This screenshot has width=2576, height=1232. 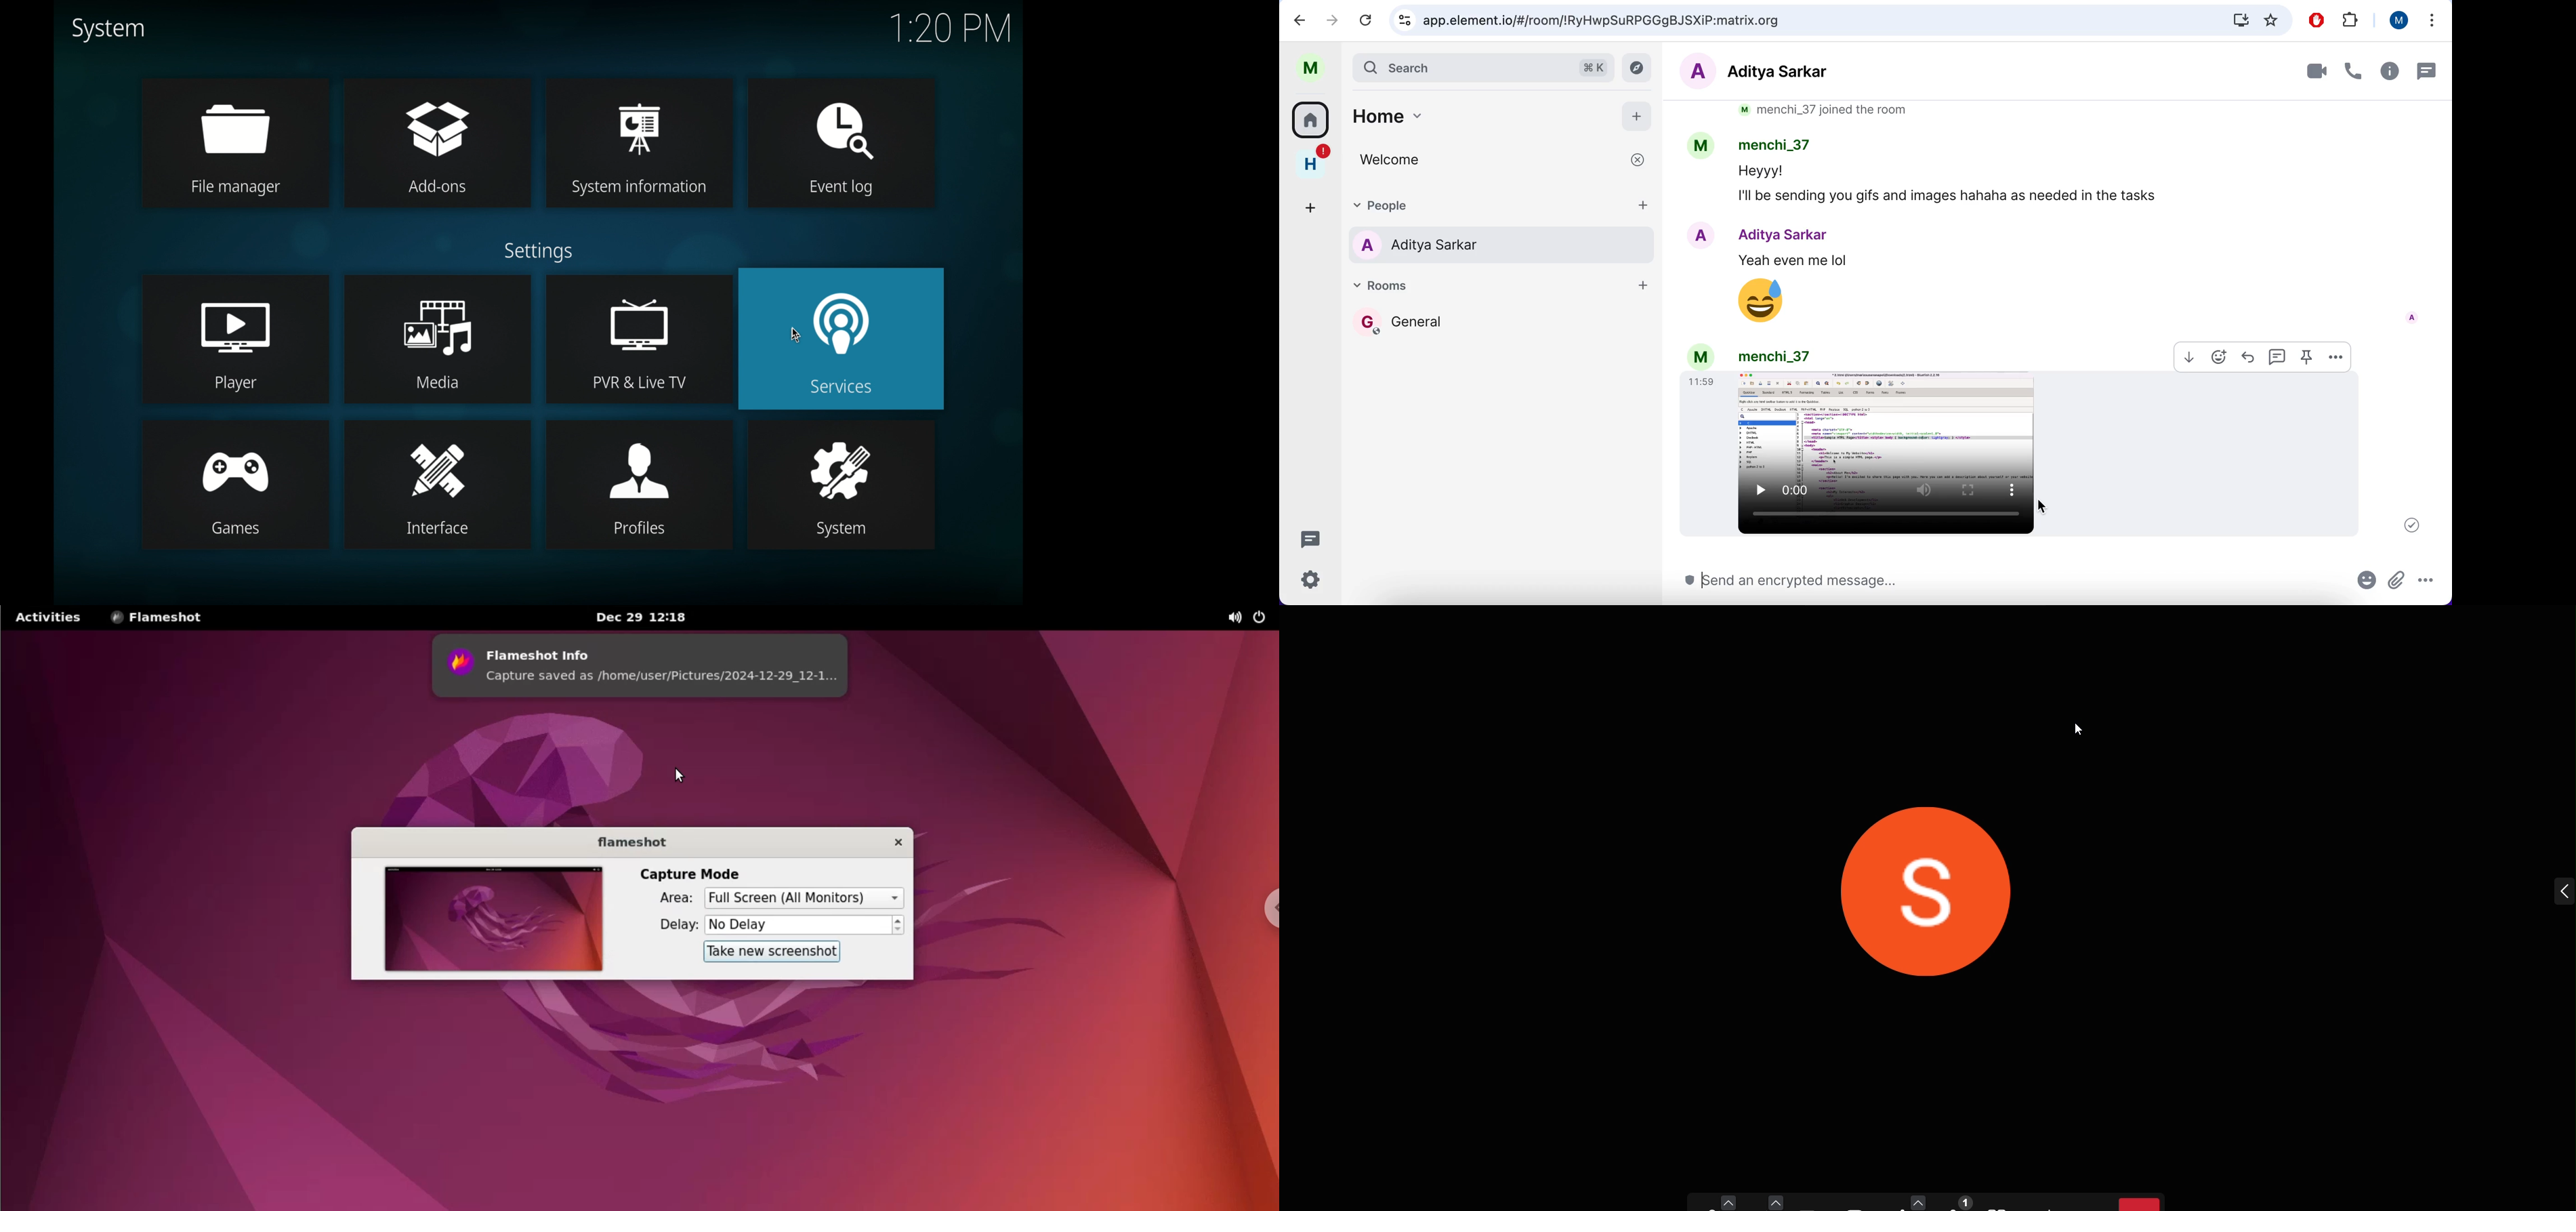 I want to click on player, so click(x=236, y=339).